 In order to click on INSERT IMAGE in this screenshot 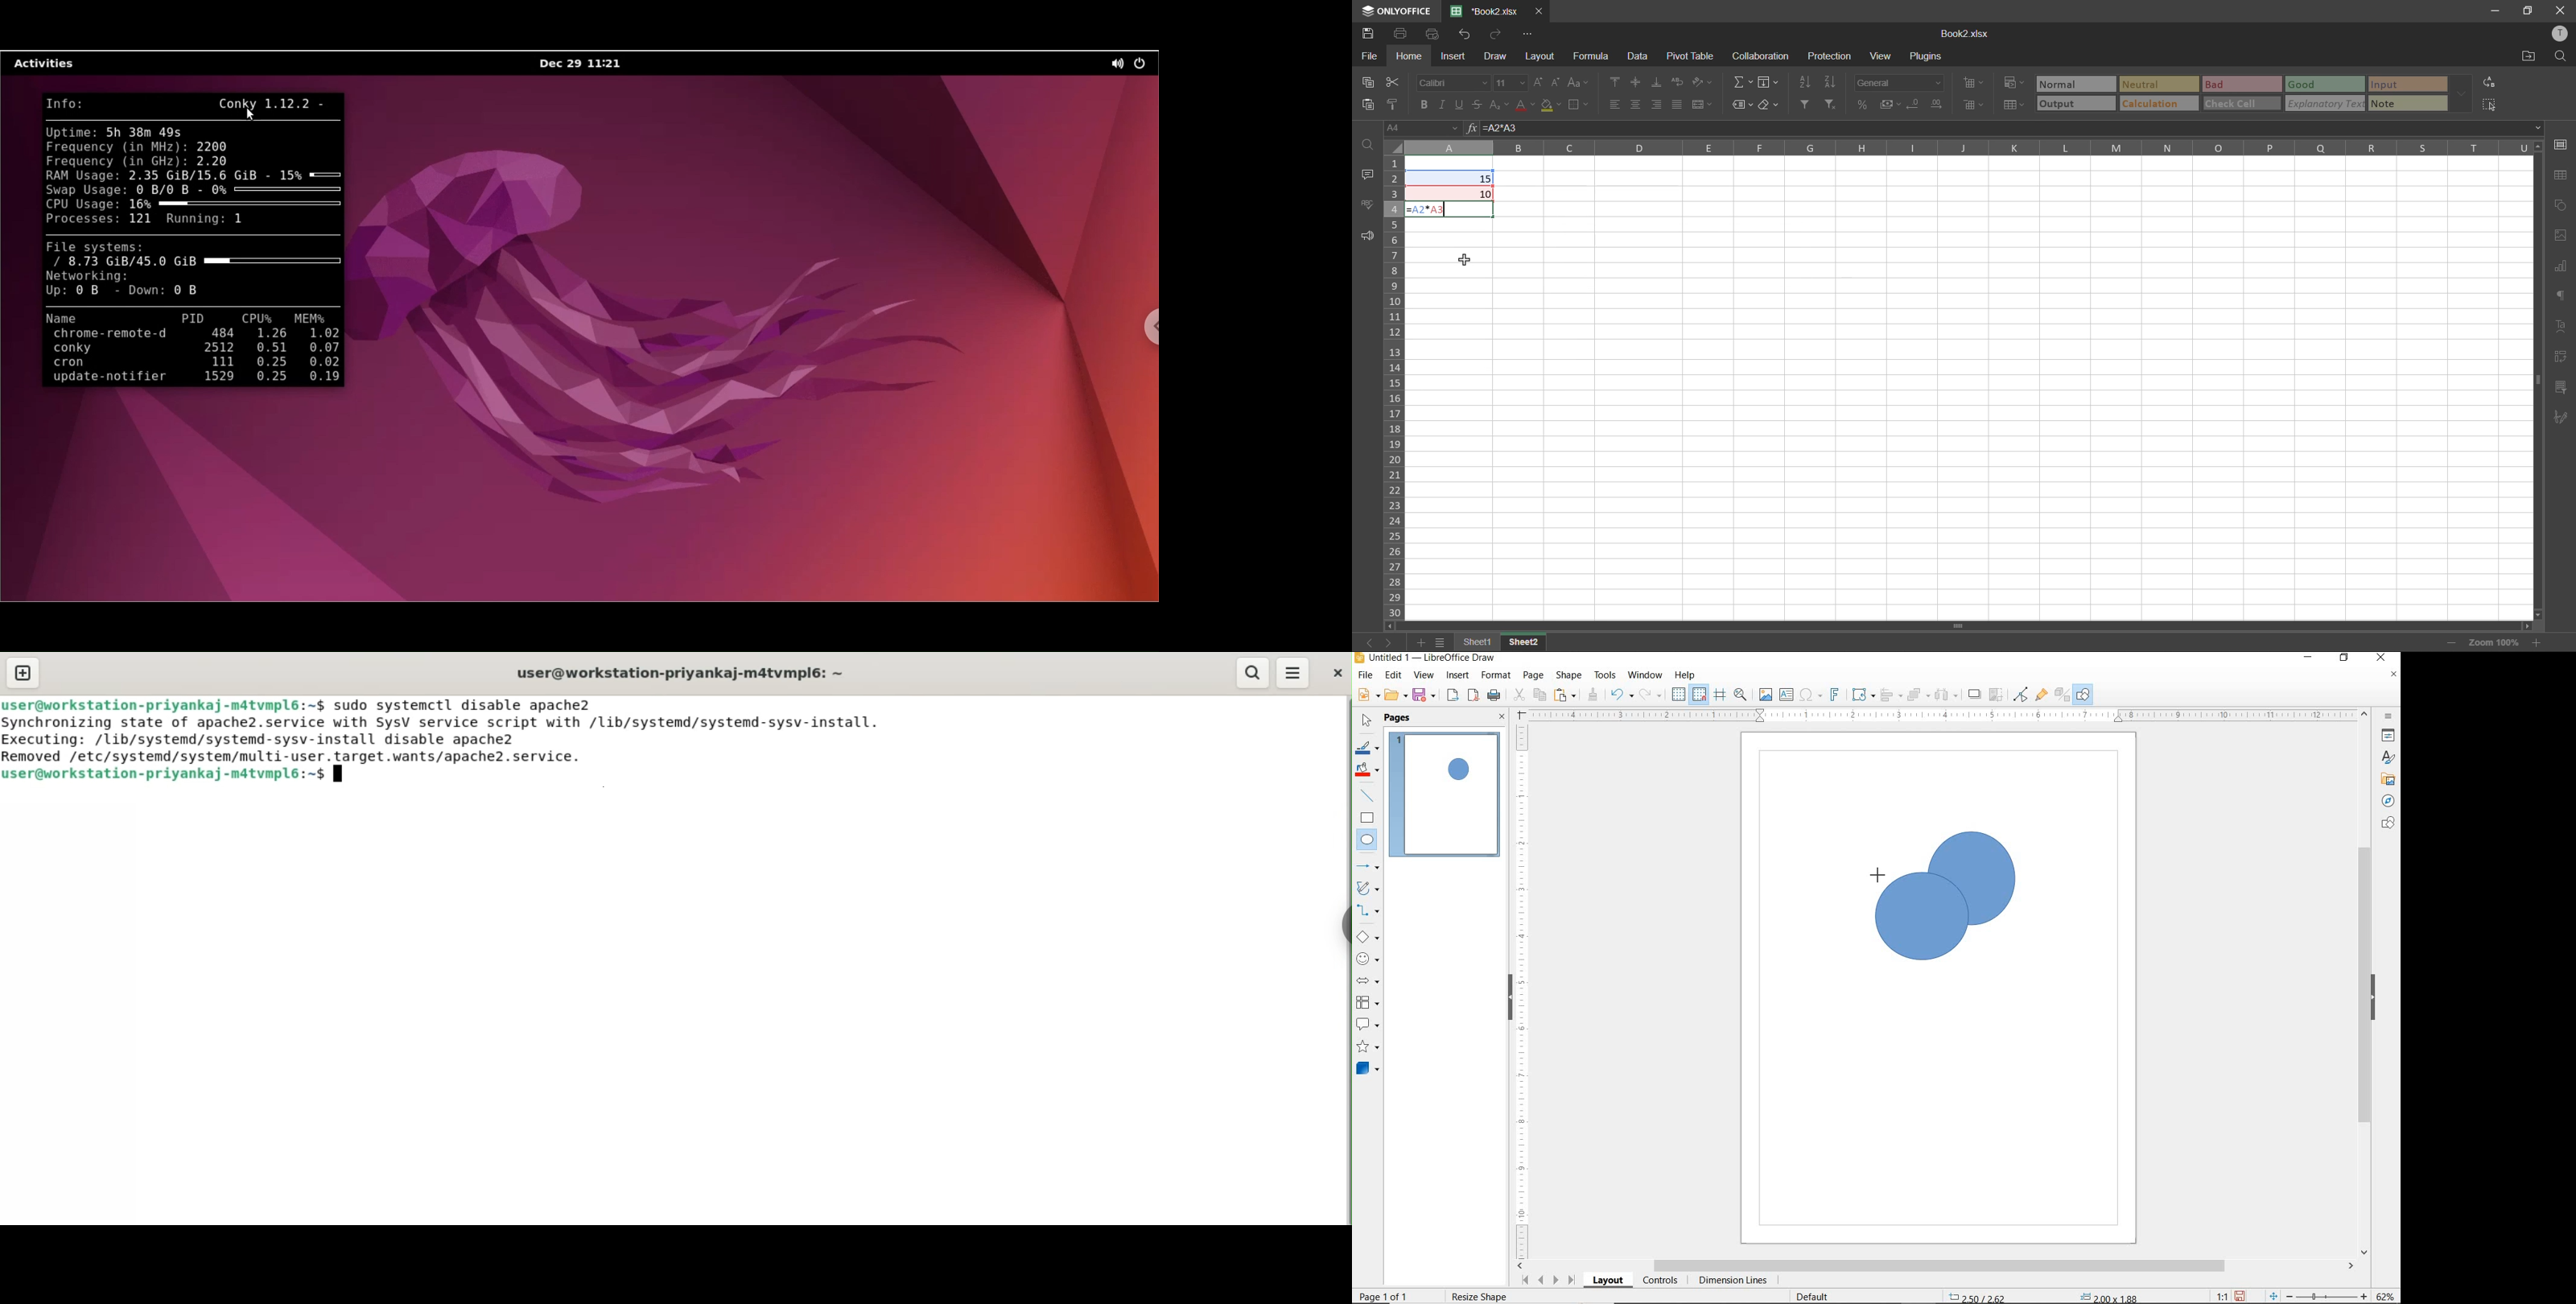, I will do `click(1766, 695)`.